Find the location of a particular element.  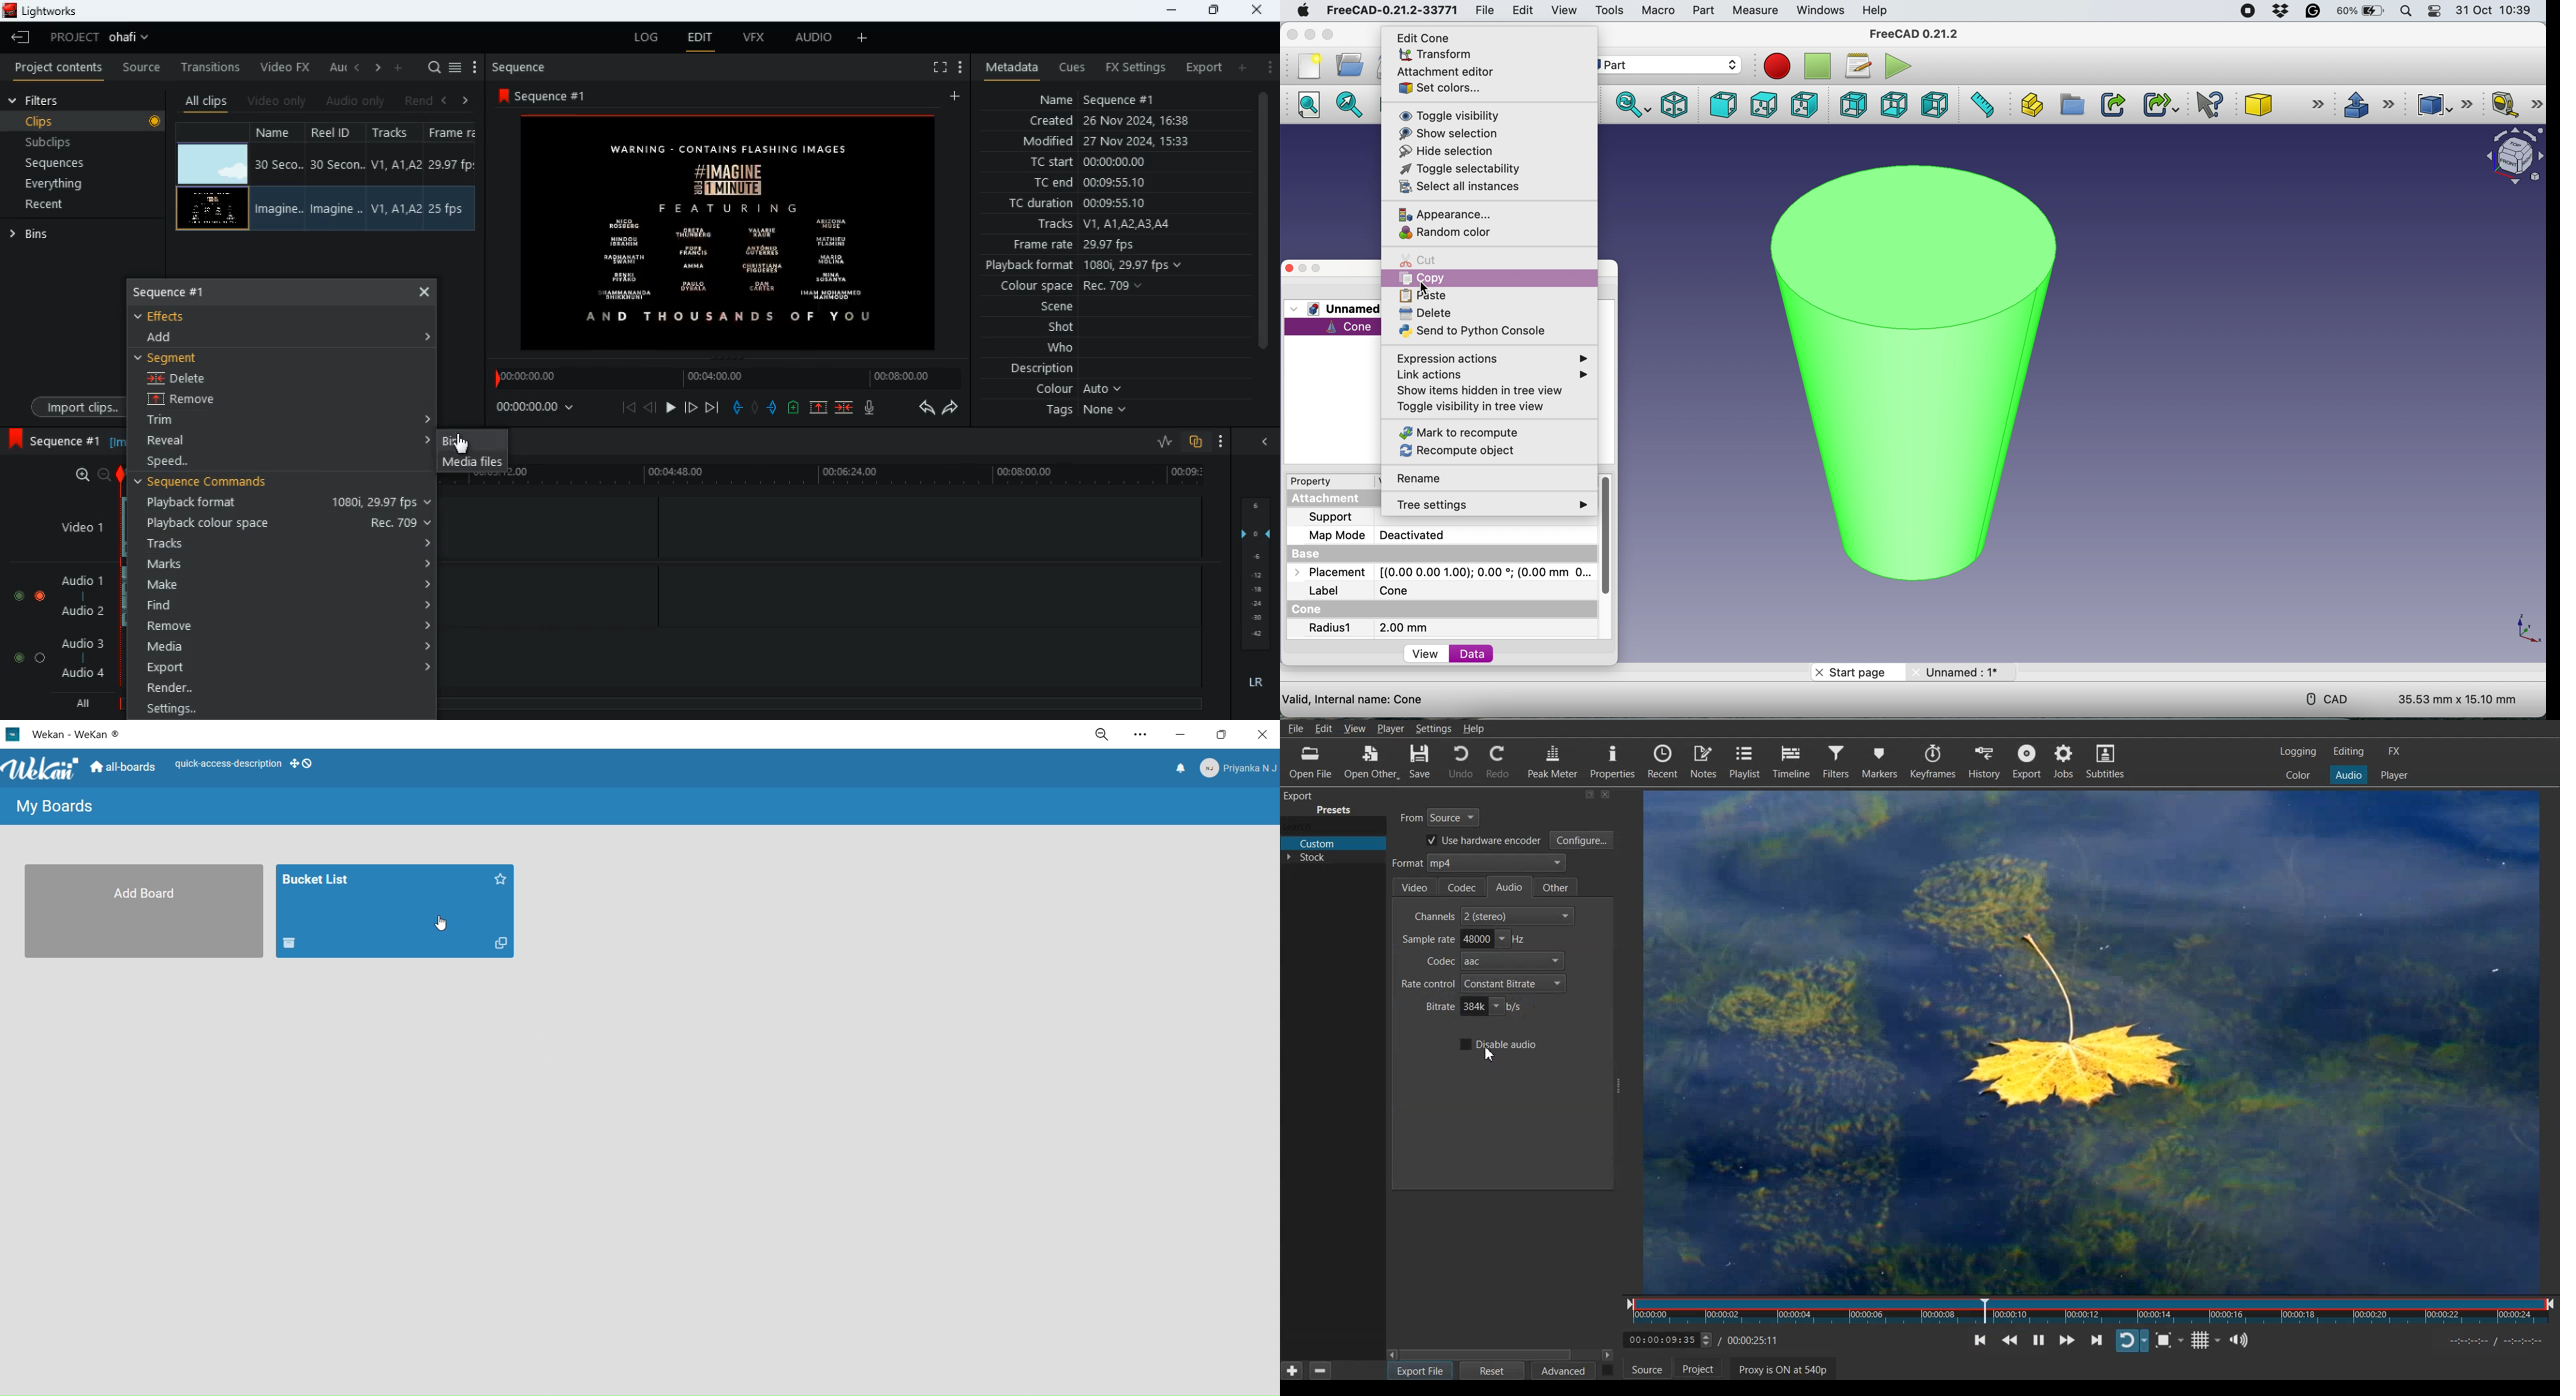

recent is located at coordinates (62, 206).